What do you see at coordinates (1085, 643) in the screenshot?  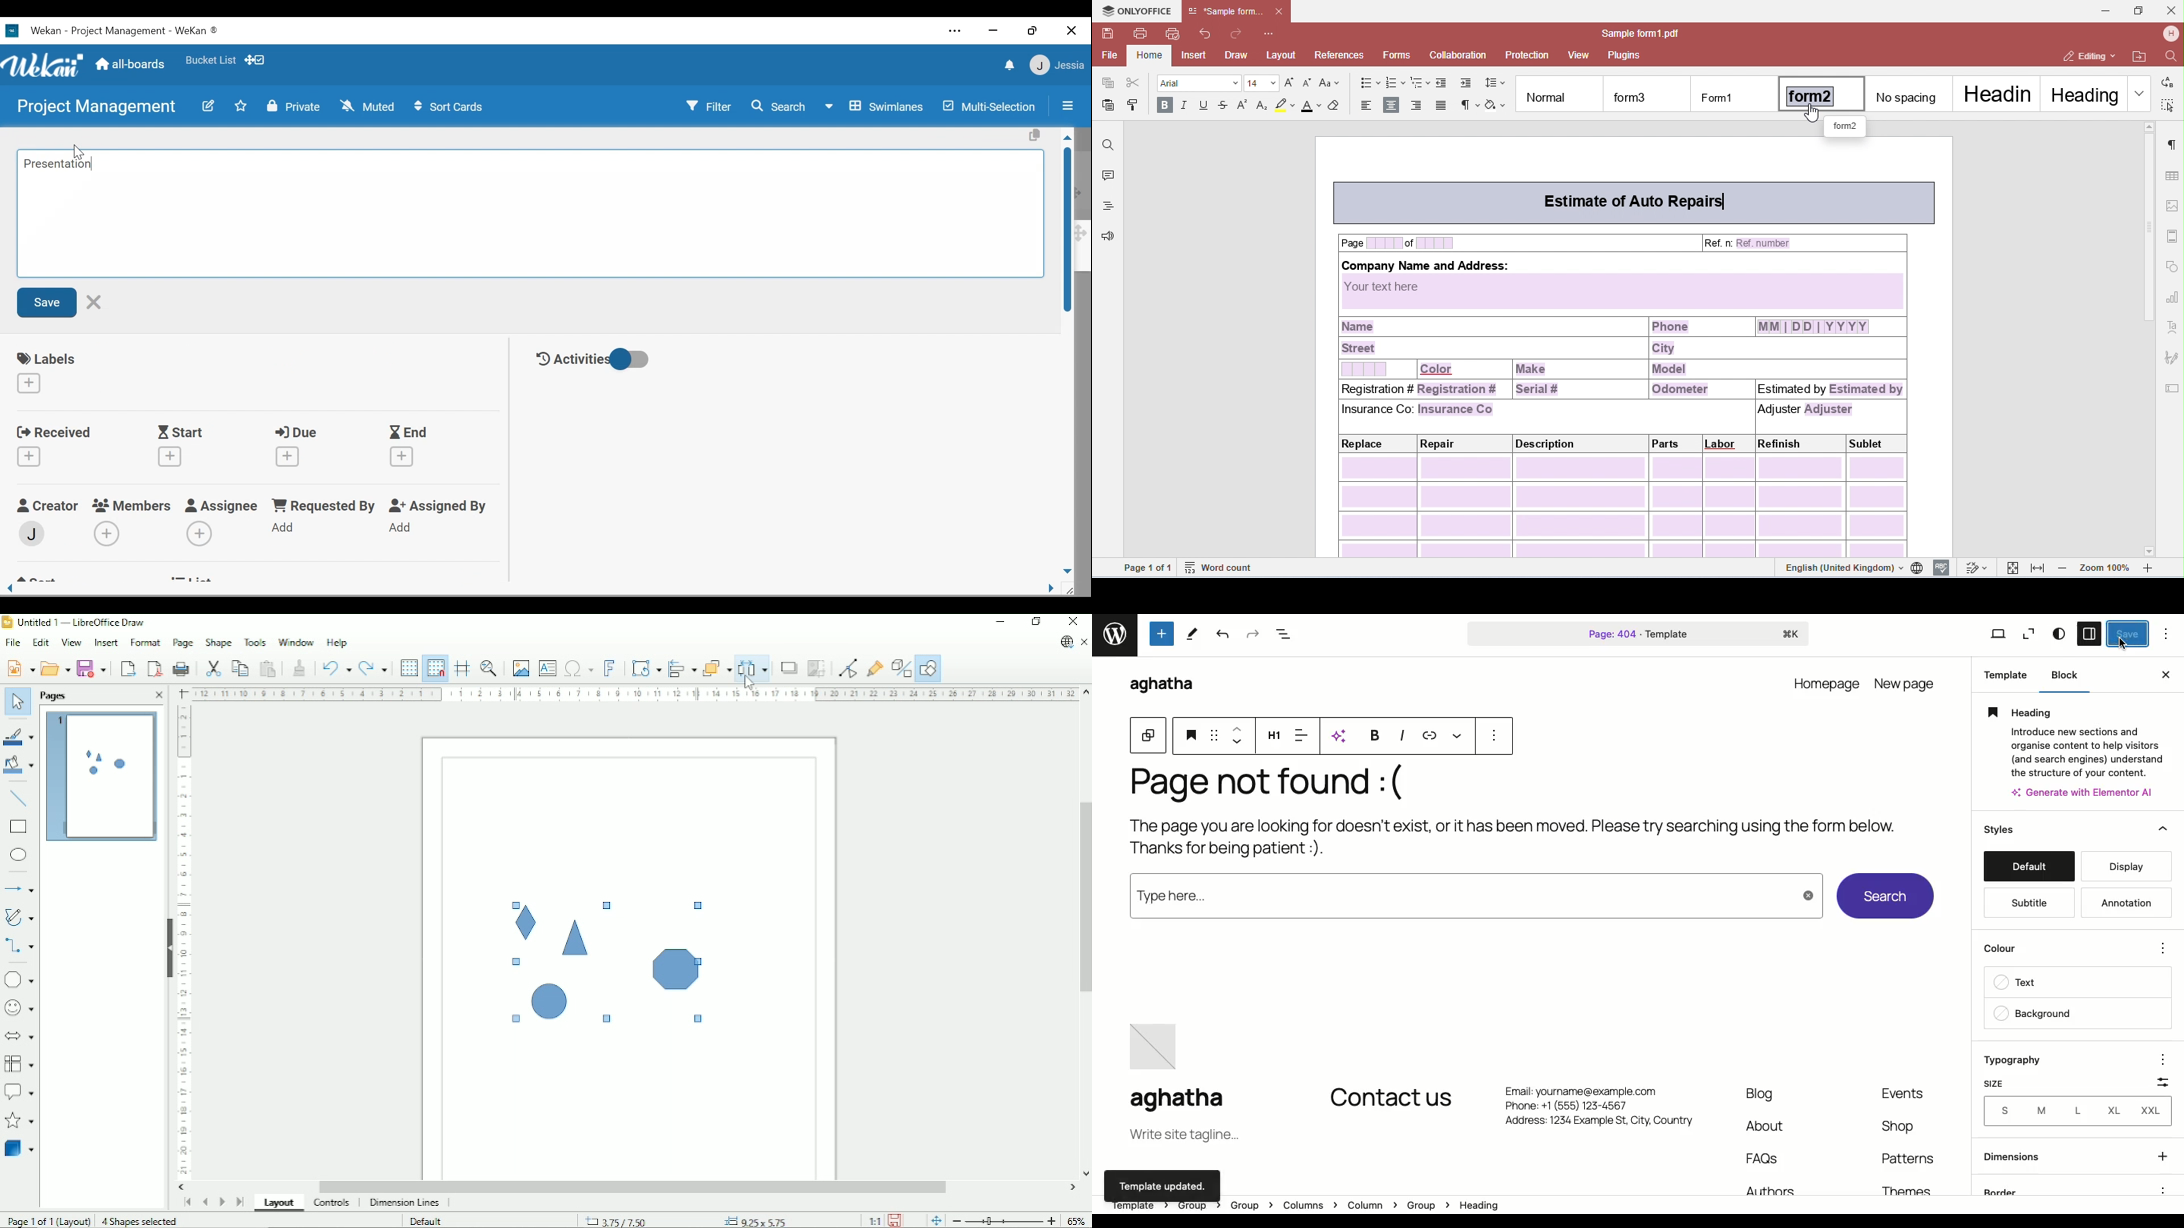 I see `Close document` at bounding box center [1085, 643].